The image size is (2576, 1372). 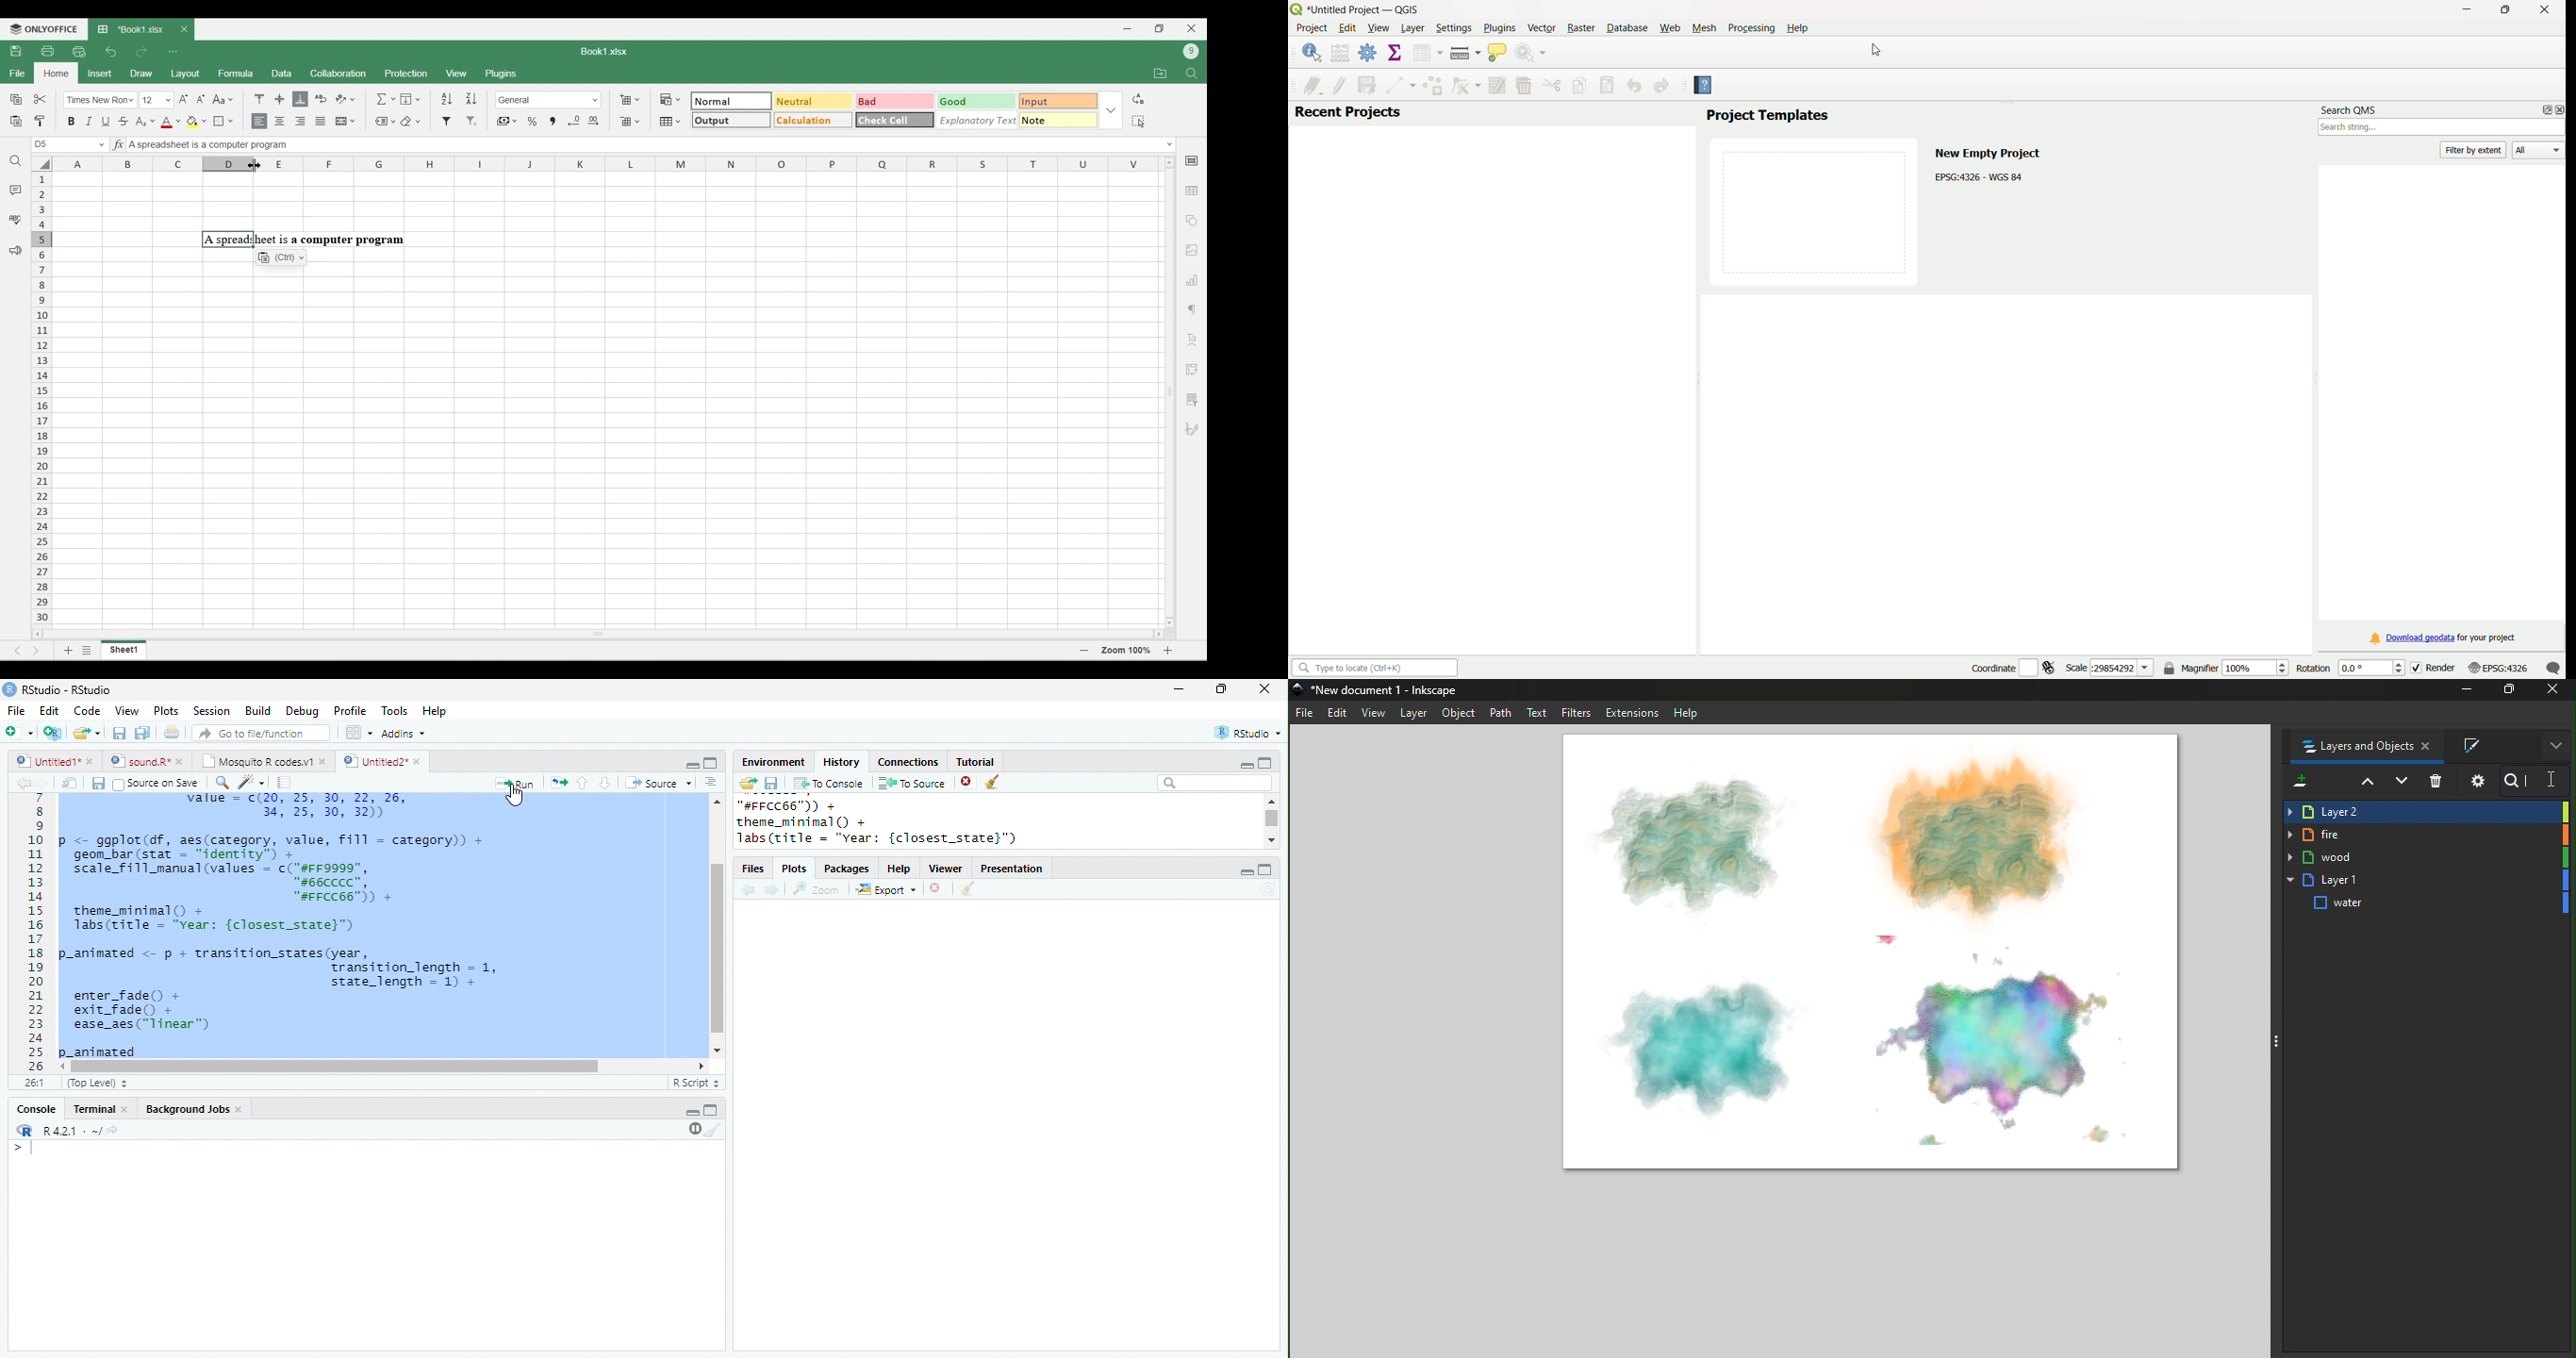 What do you see at coordinates (40, 783) in the screenshot?
I see `forward` at bounding box center [40, 783].